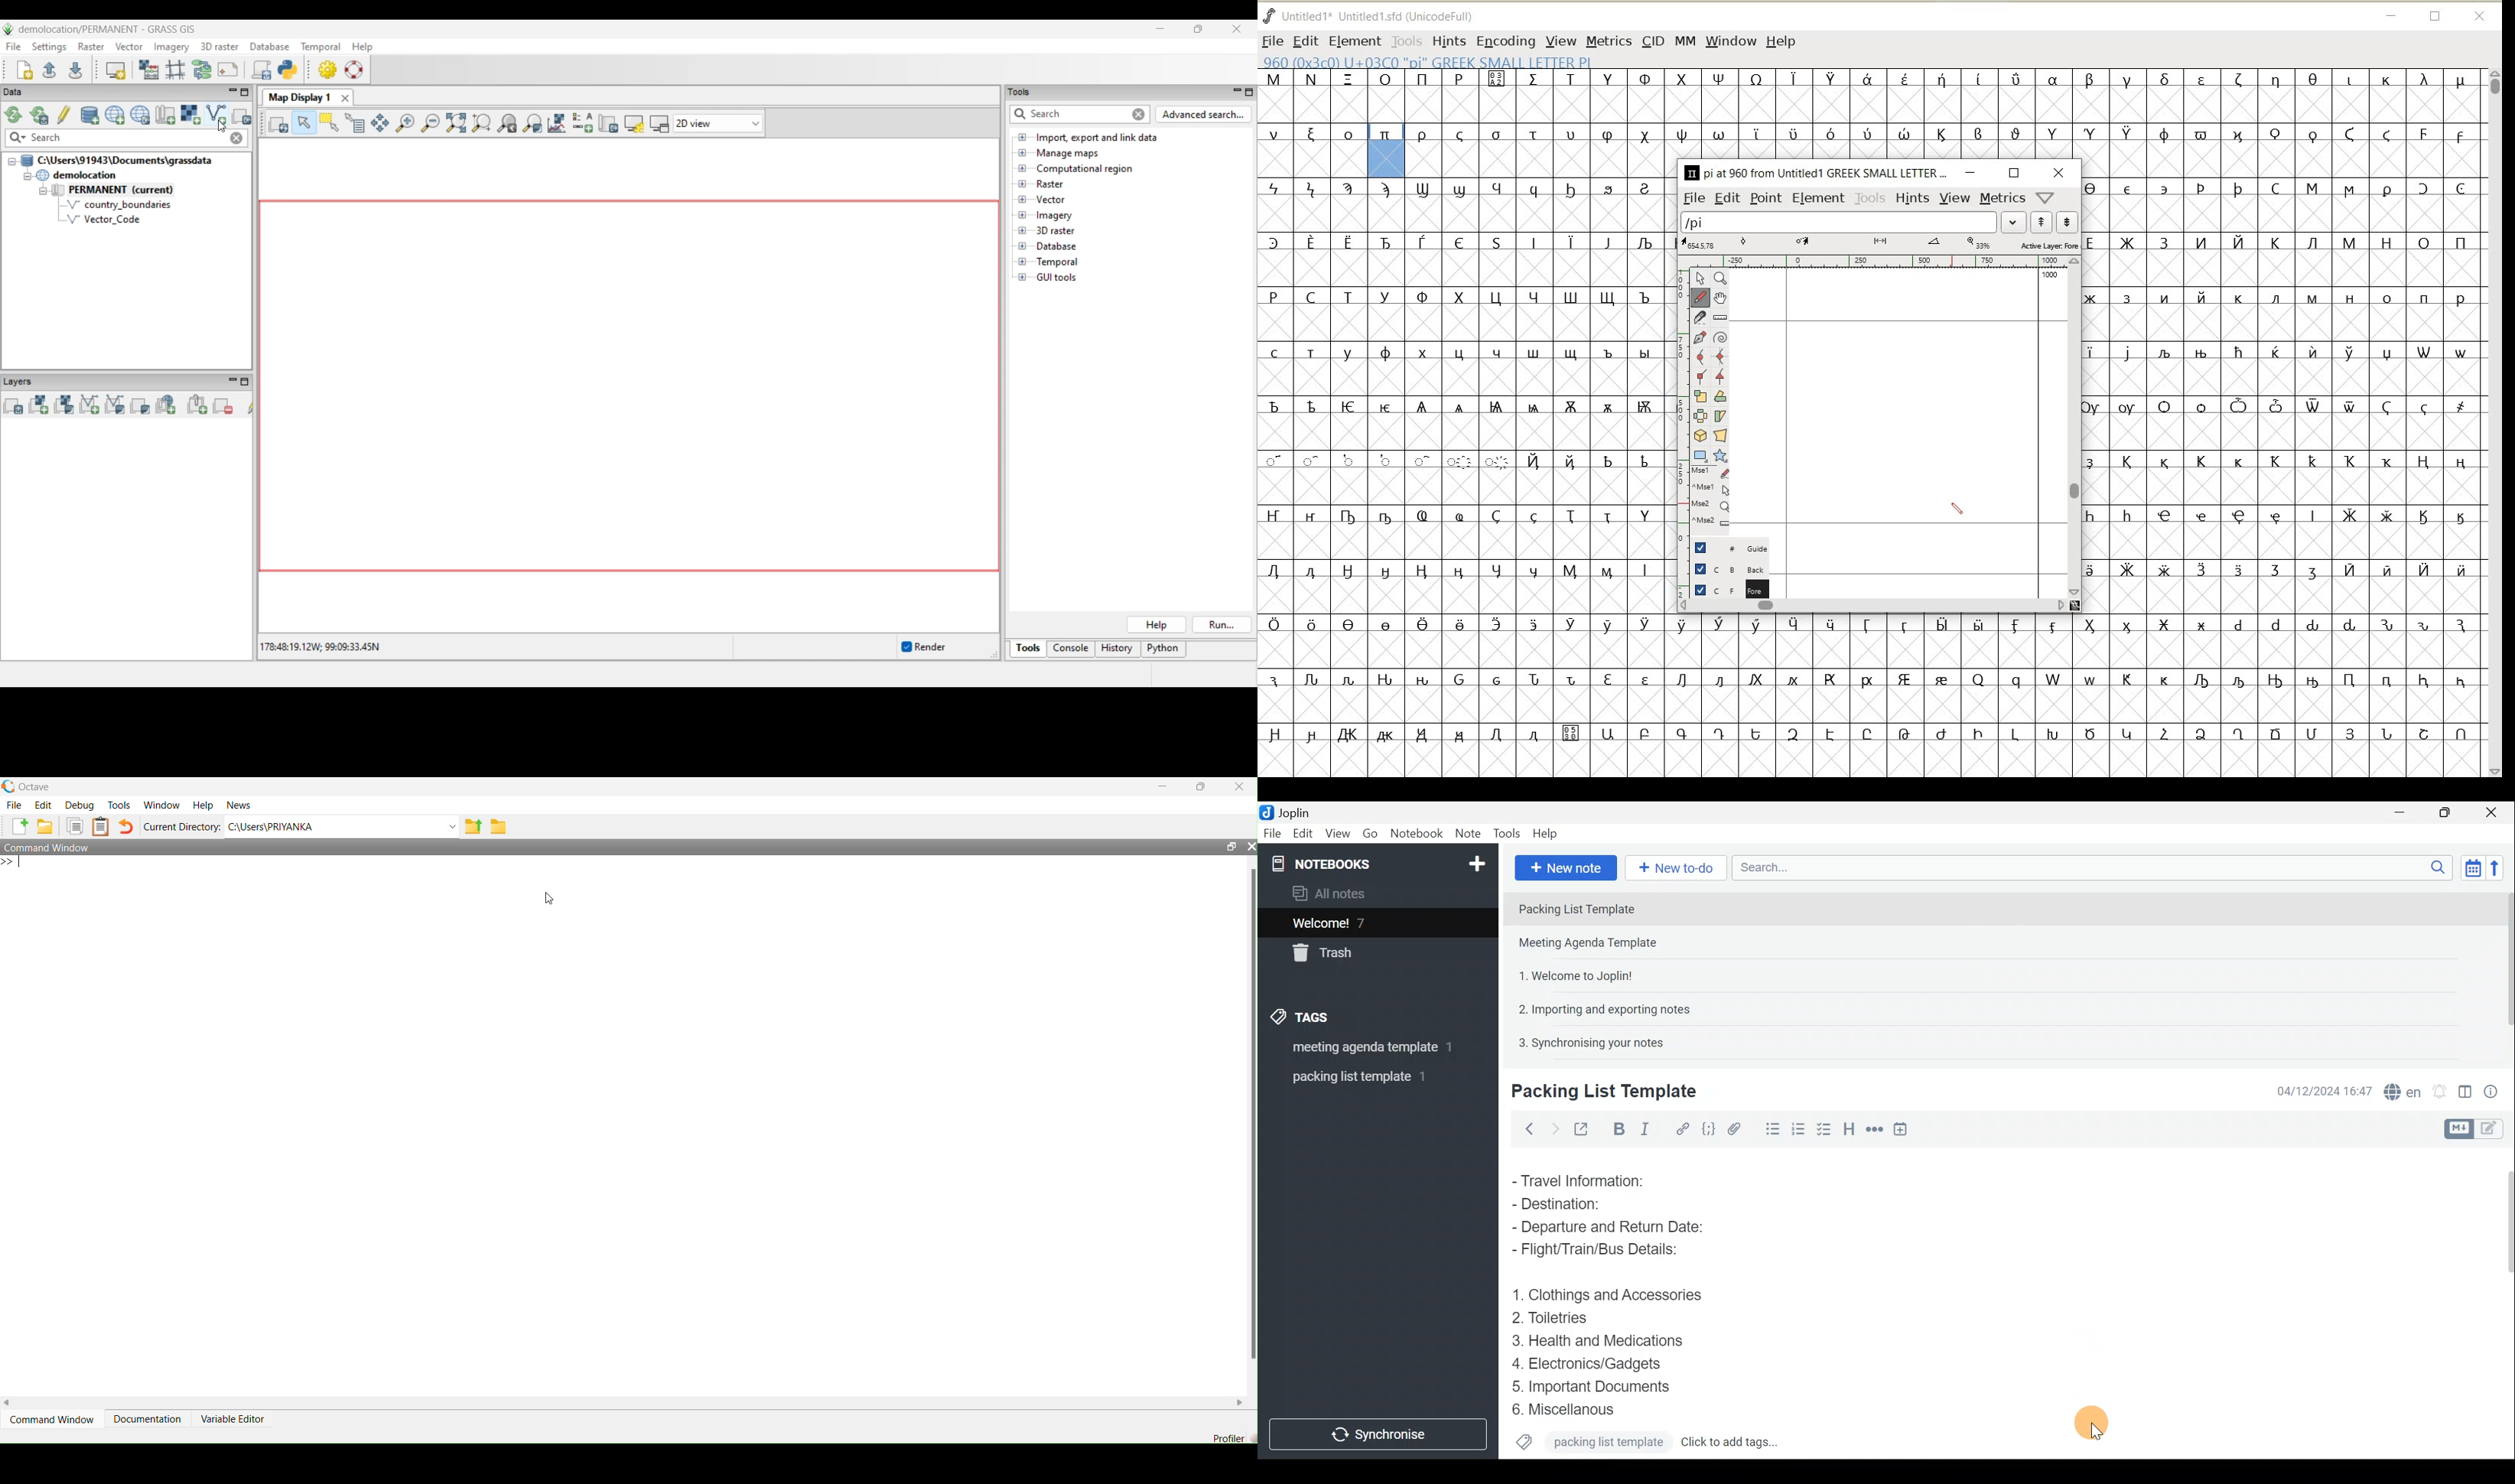 Image resolution: width=2520 pixels, height=1484 pixels. Describe the element at coordinates (1783, 40) in the screenshot. I see `HELP` at that location.